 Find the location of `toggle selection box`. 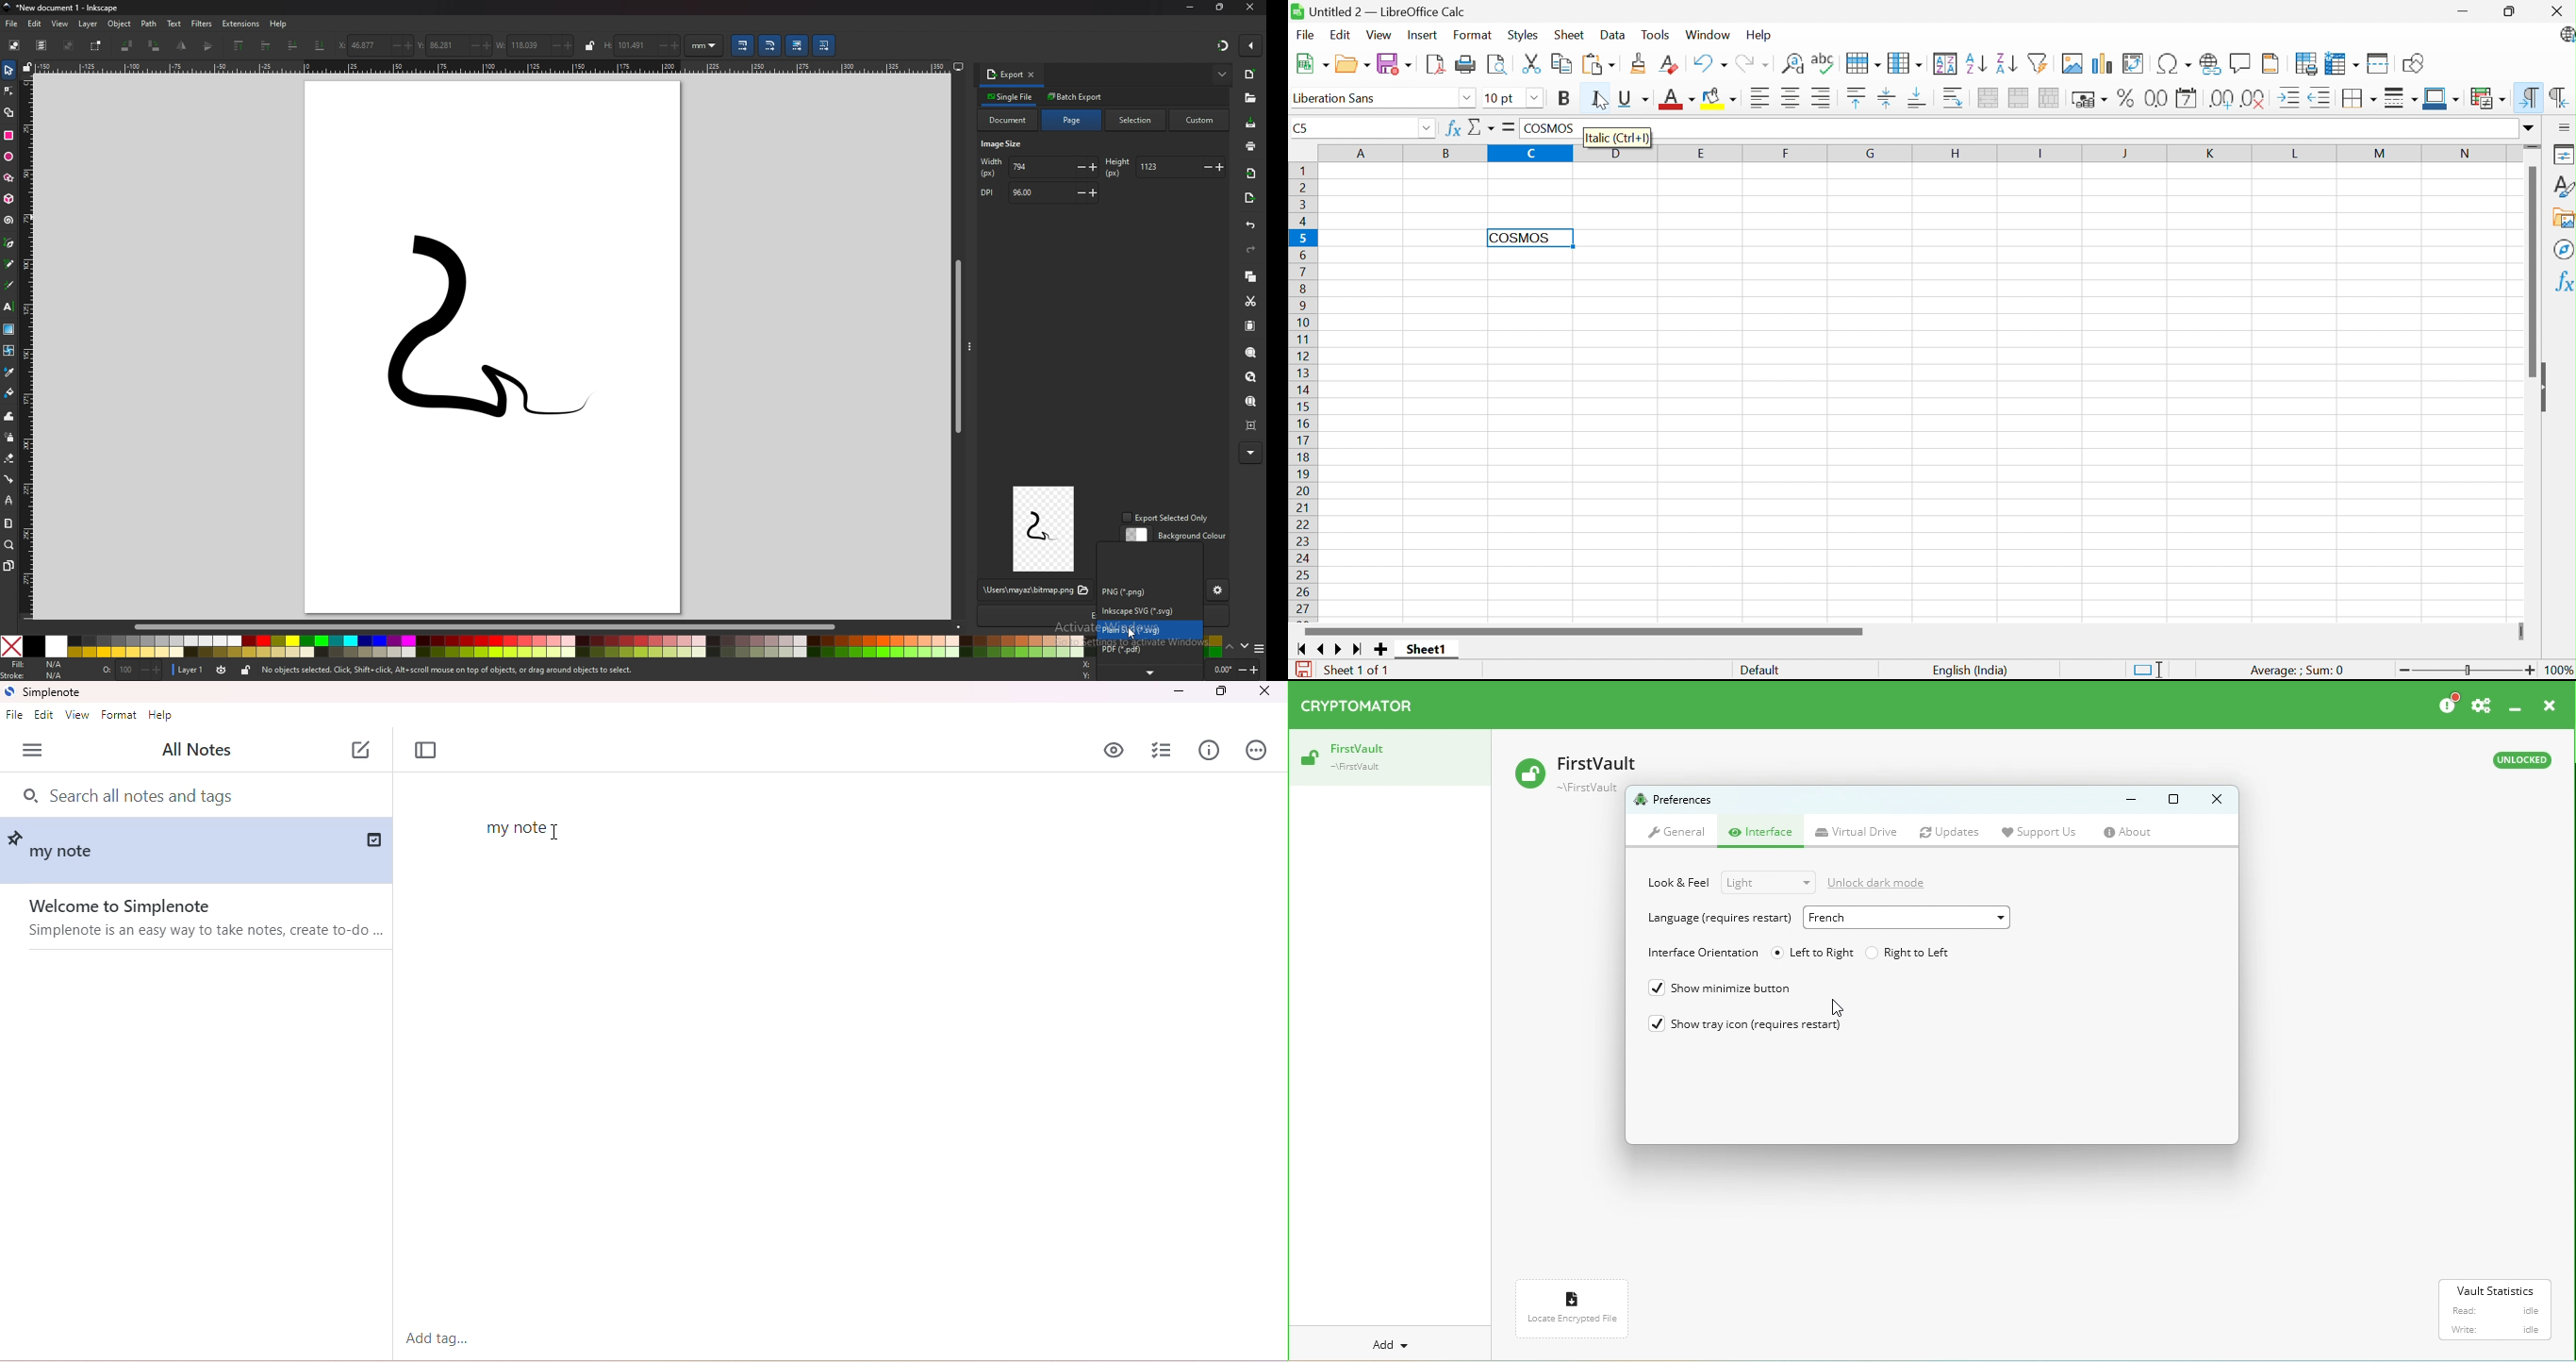

toggle selection box is located at coordinates (98, 46).